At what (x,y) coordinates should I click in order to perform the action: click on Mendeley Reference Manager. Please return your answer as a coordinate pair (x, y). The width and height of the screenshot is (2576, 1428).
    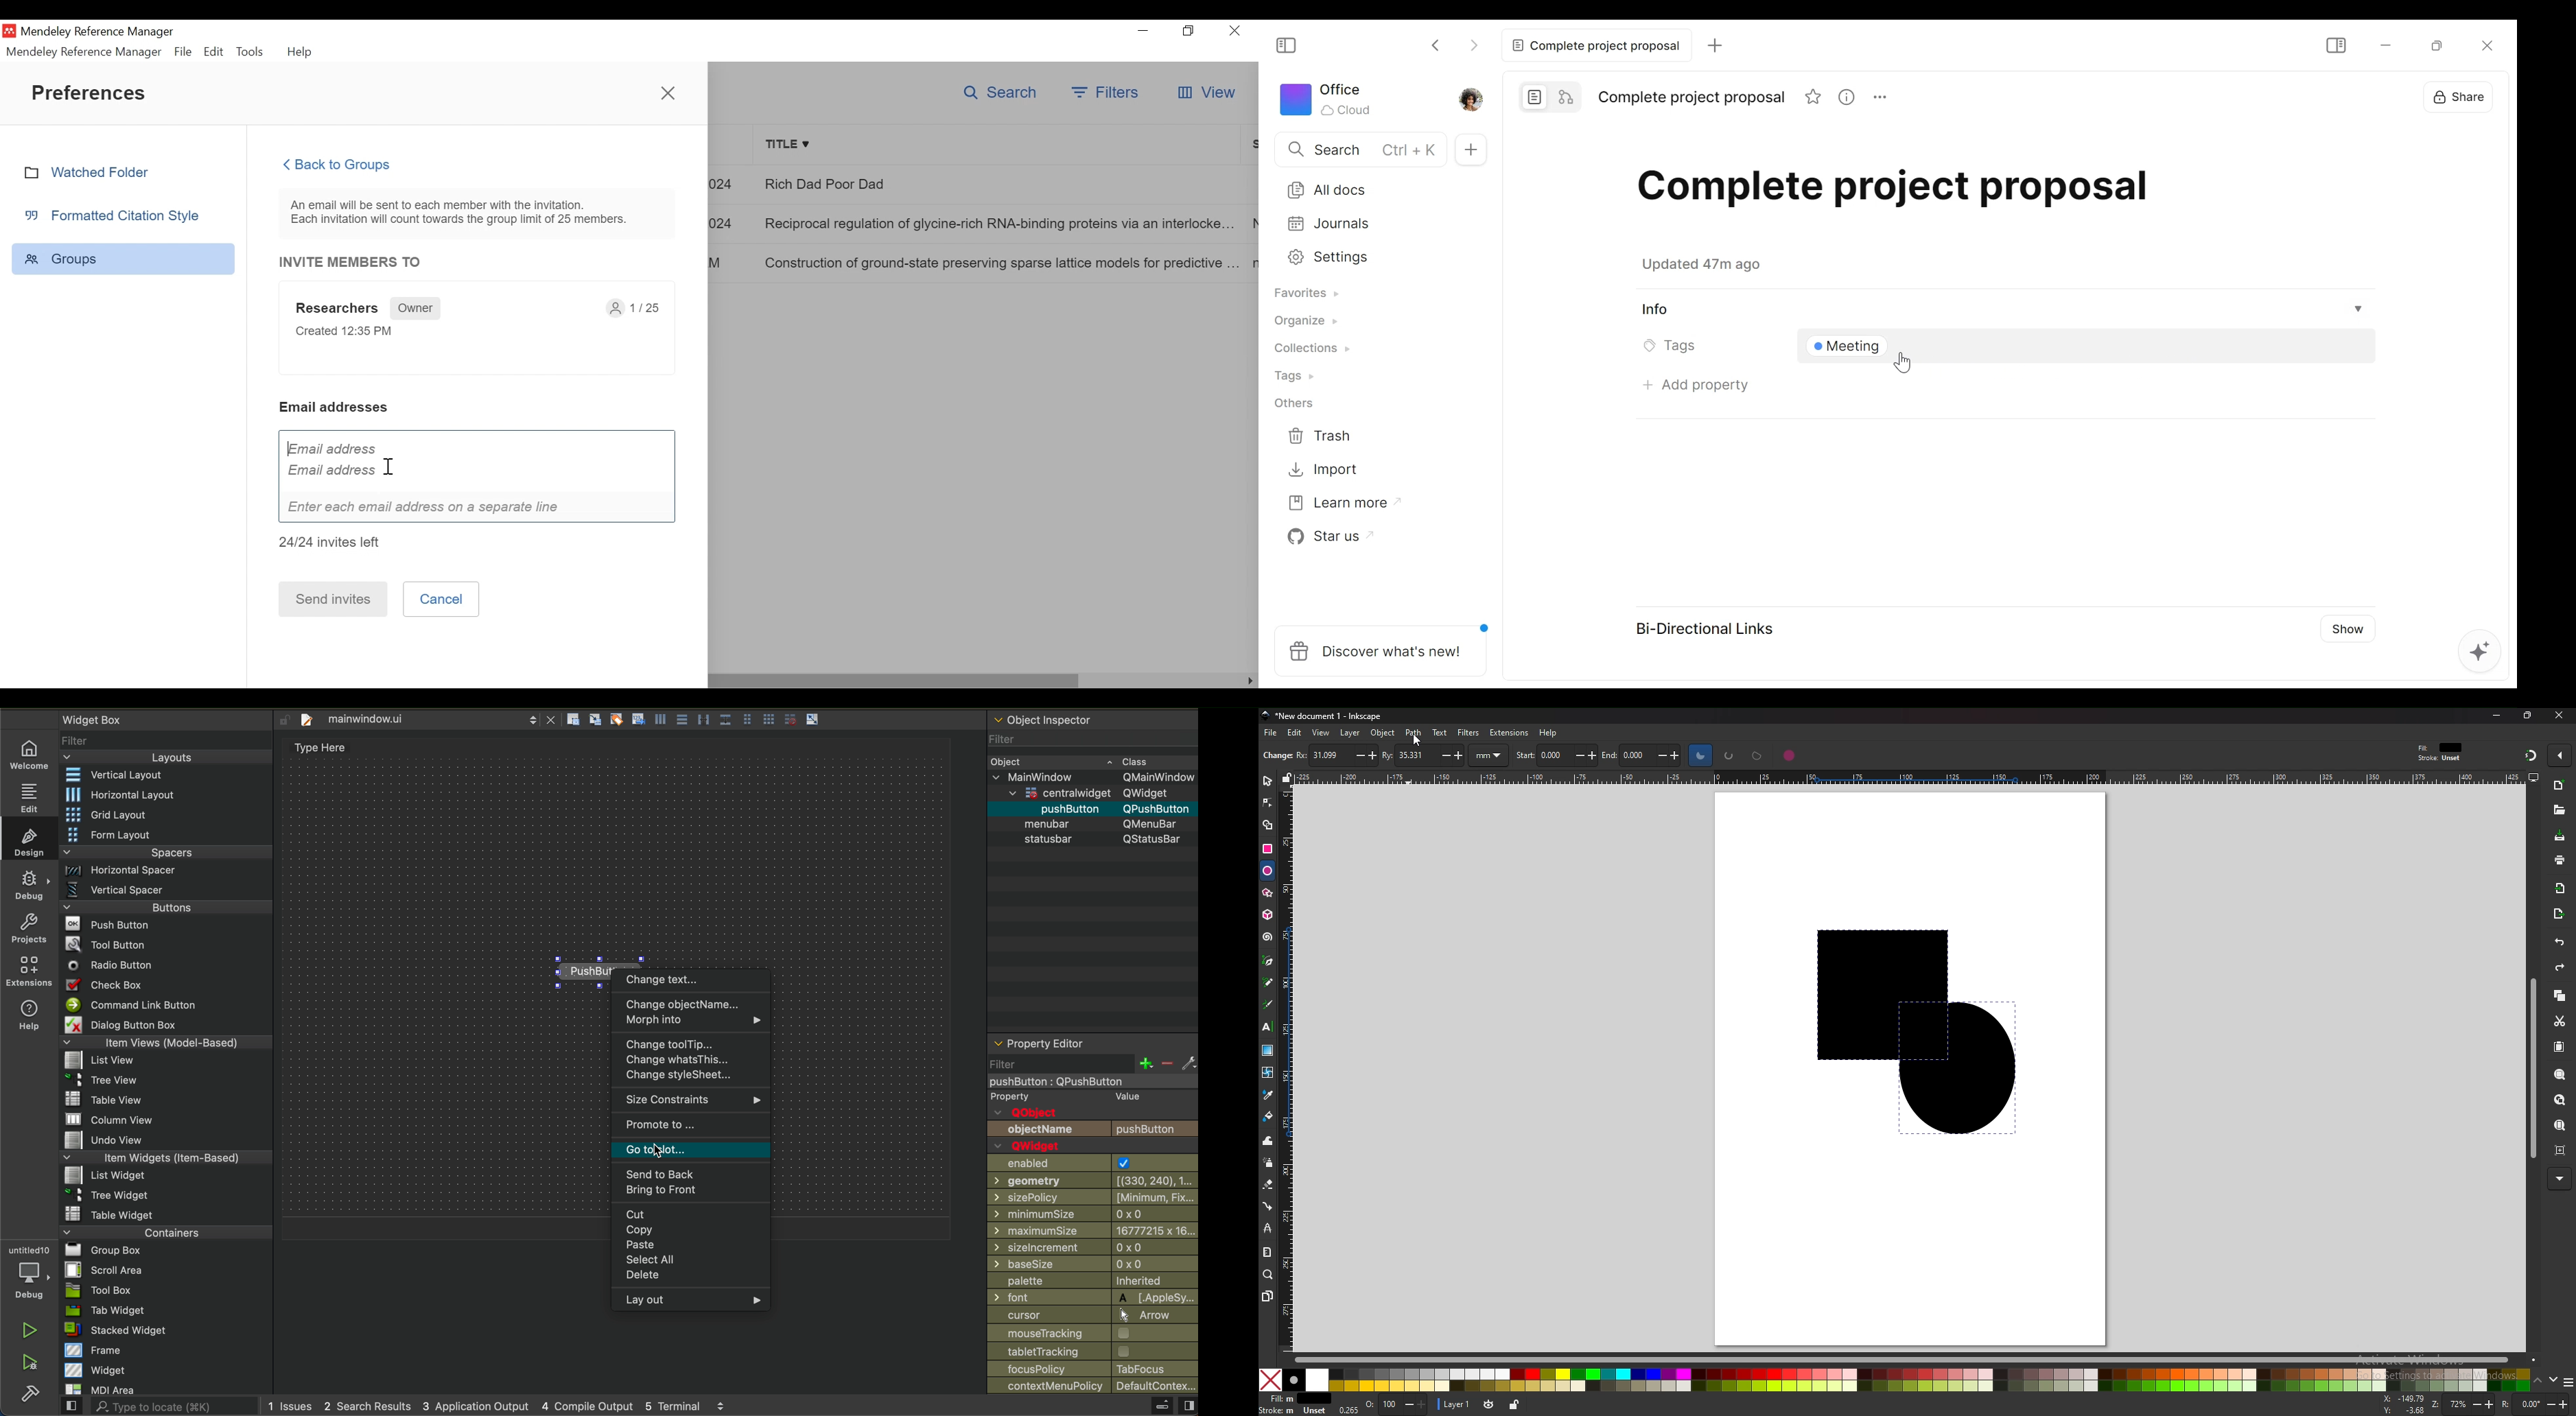
    Looking at the image, I should click on (97, 31).